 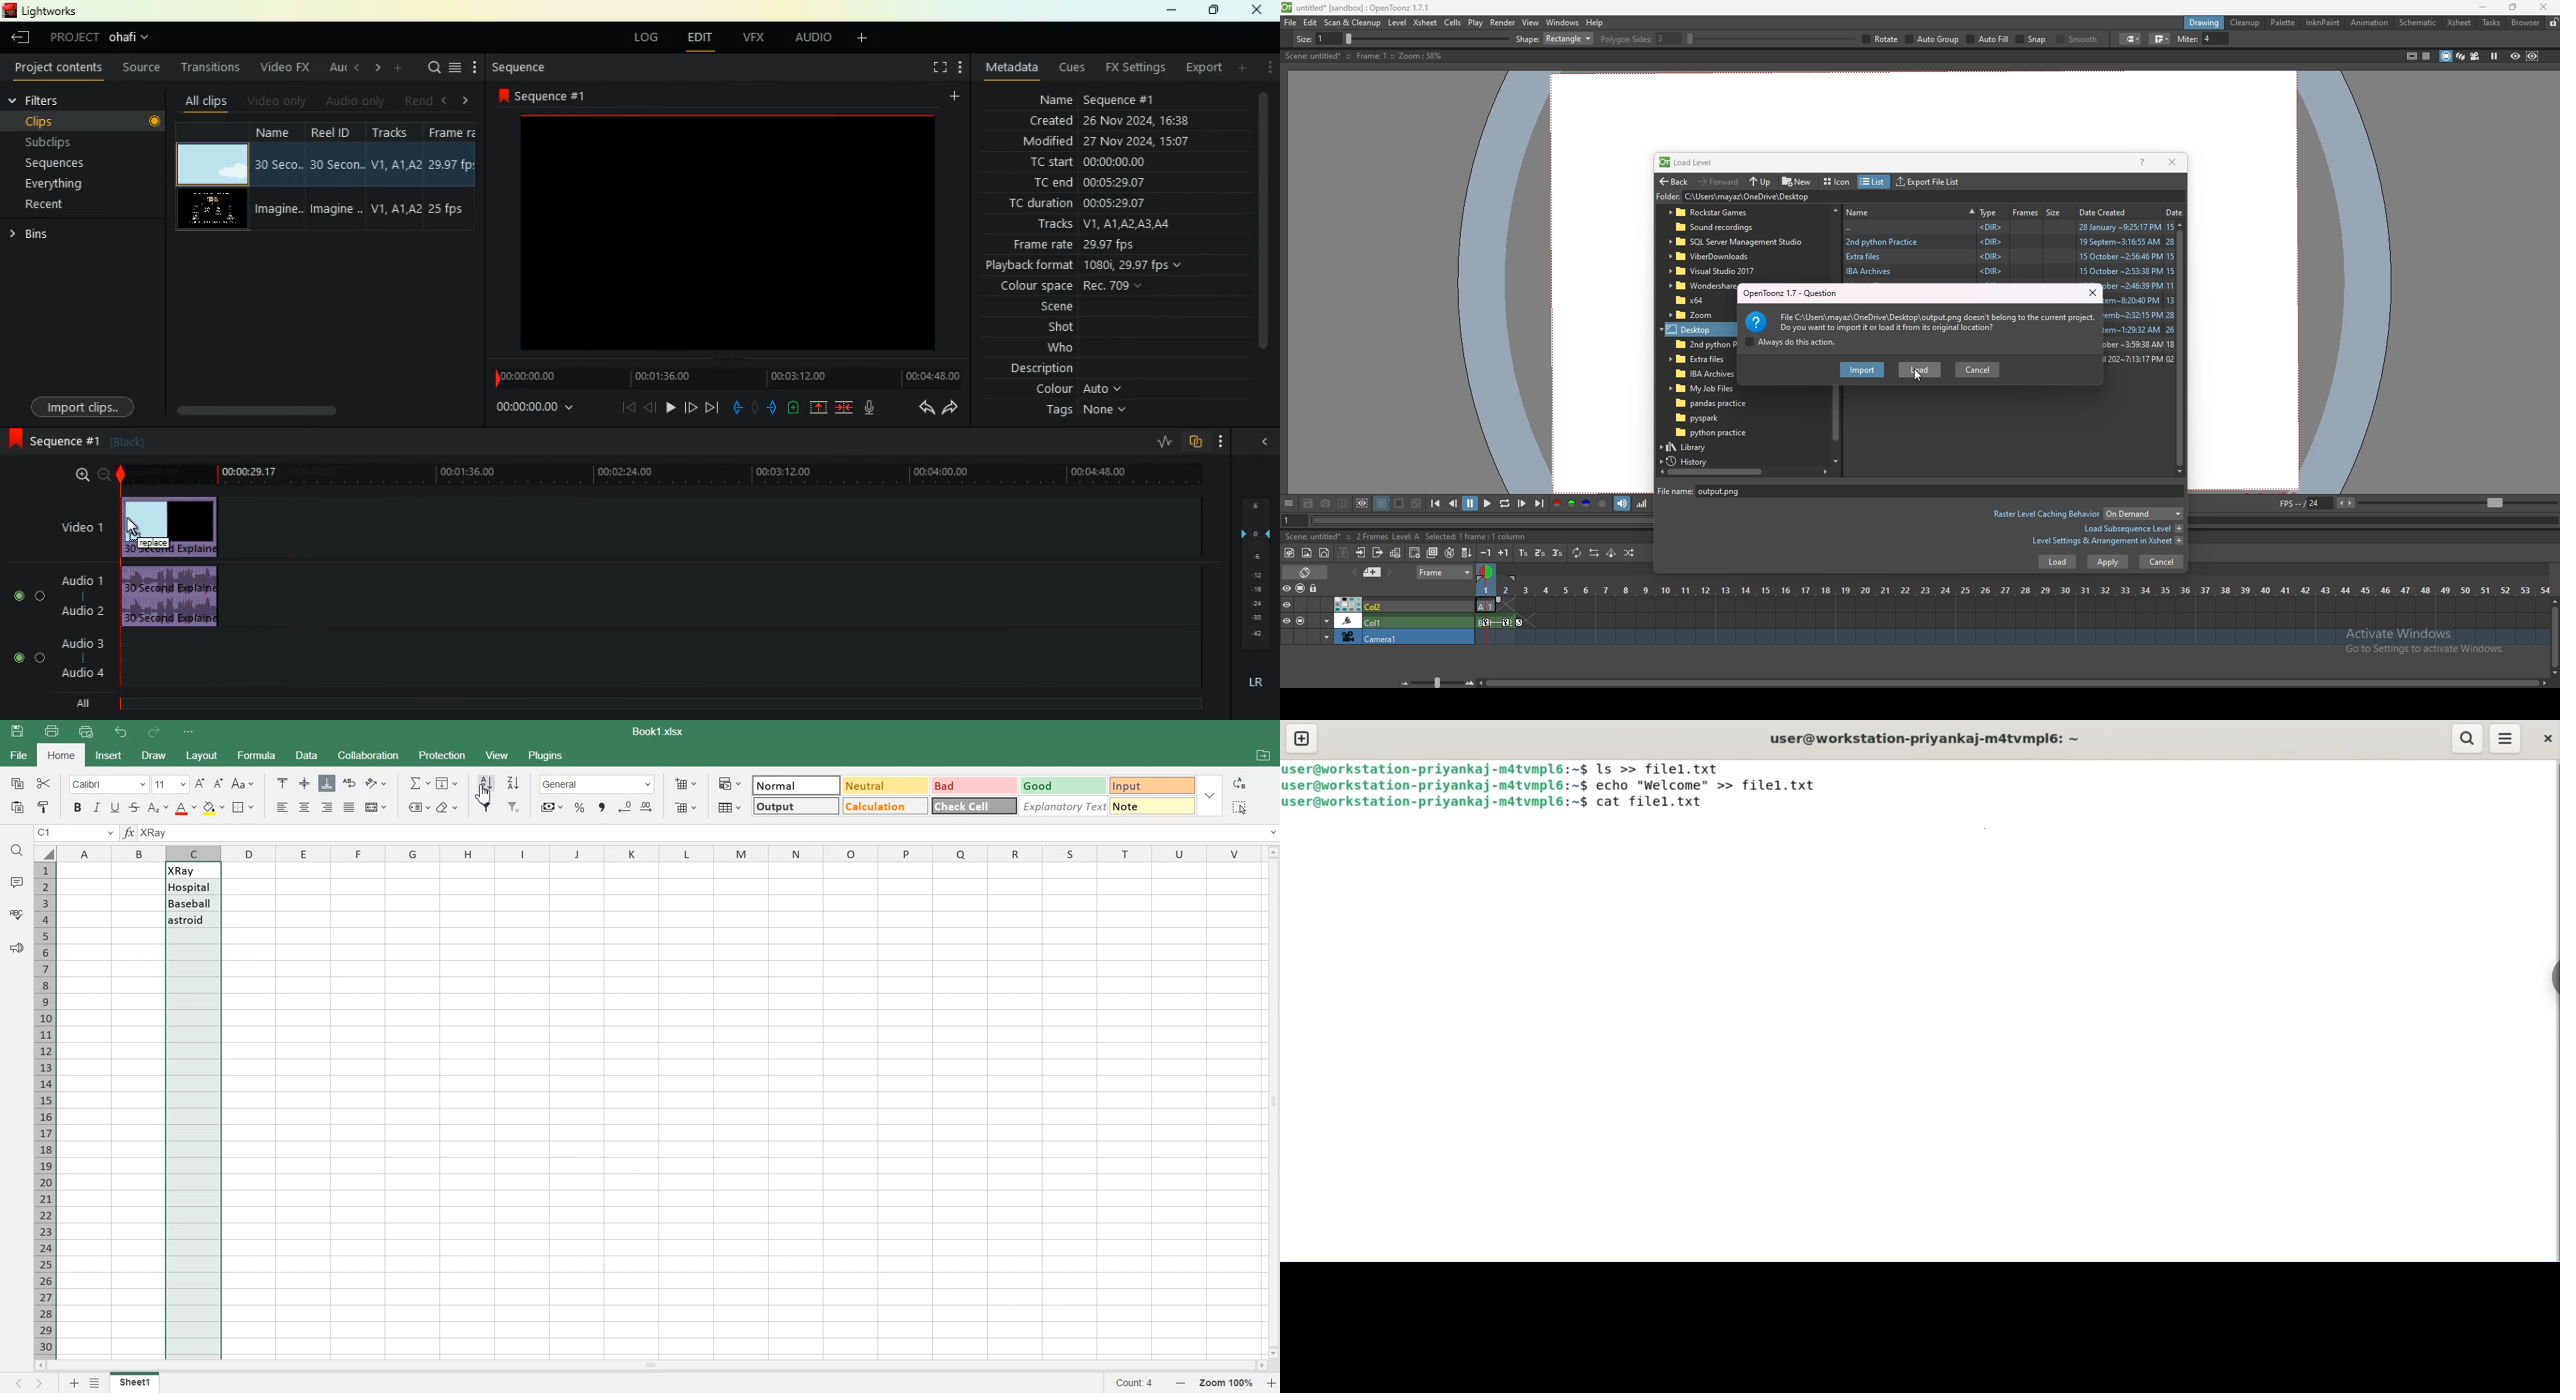 I want to click on black, so click(x=126, y=446).